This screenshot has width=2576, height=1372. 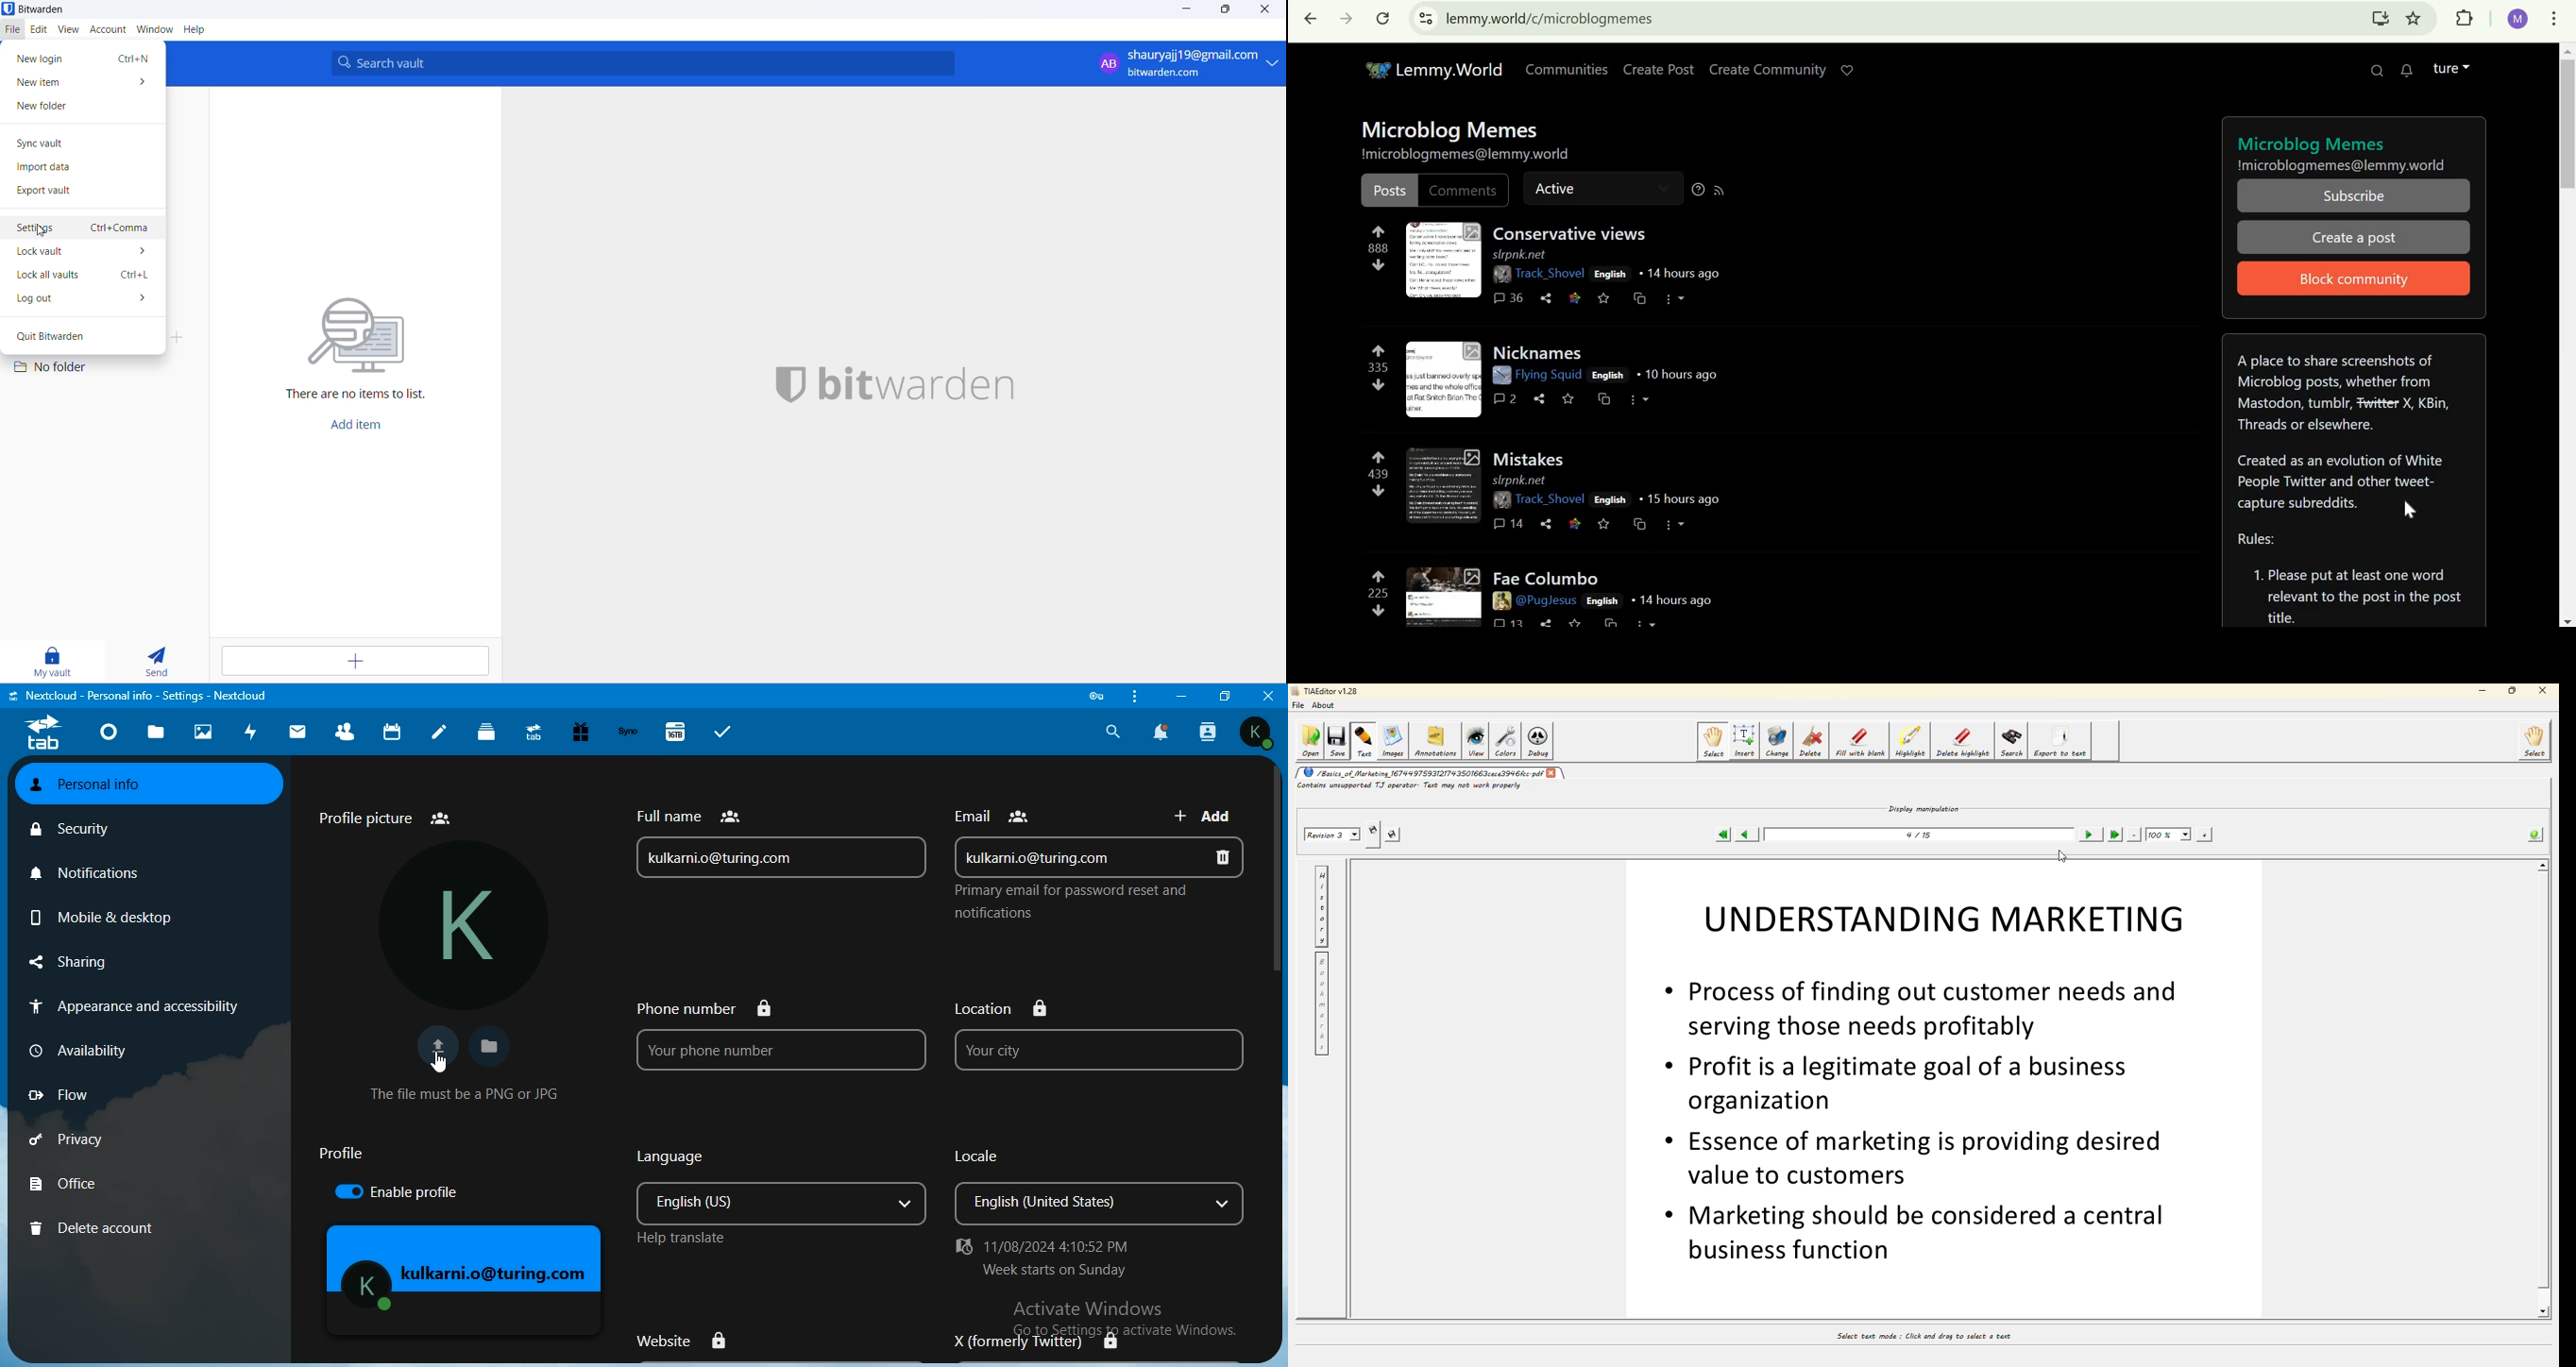 What do you see at coordinates (1503, 276) in the screenshot?
I see `profile picture` at bounding box center [1503, 276].